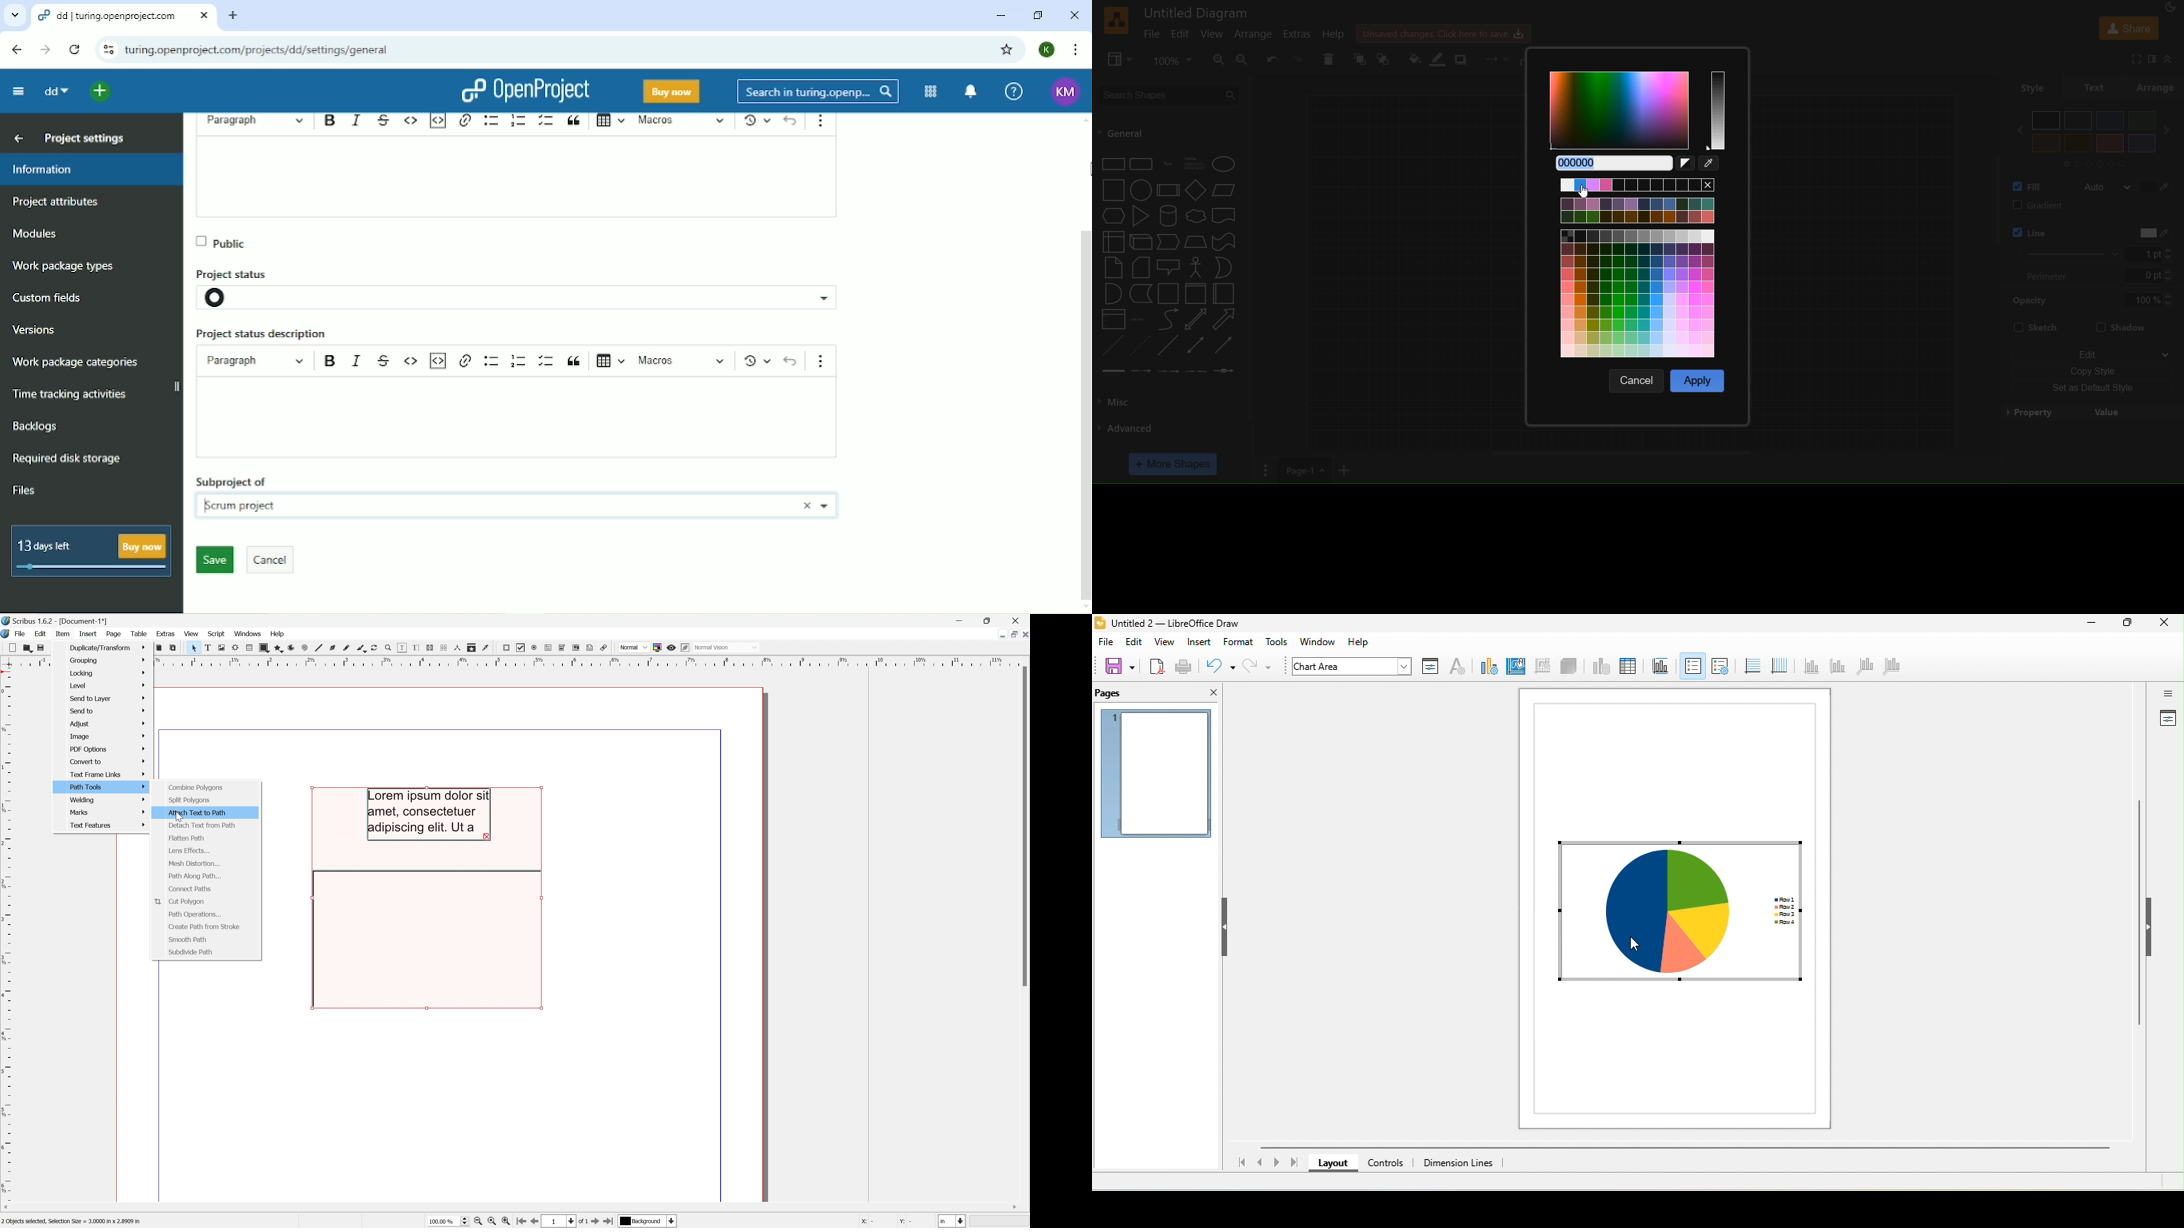 This screenshot has height=1232, width=2184. What do you see at coordinates (204, 927) in the screenshot?
I see `Create path from stroke` at bounding box center [204, 927].